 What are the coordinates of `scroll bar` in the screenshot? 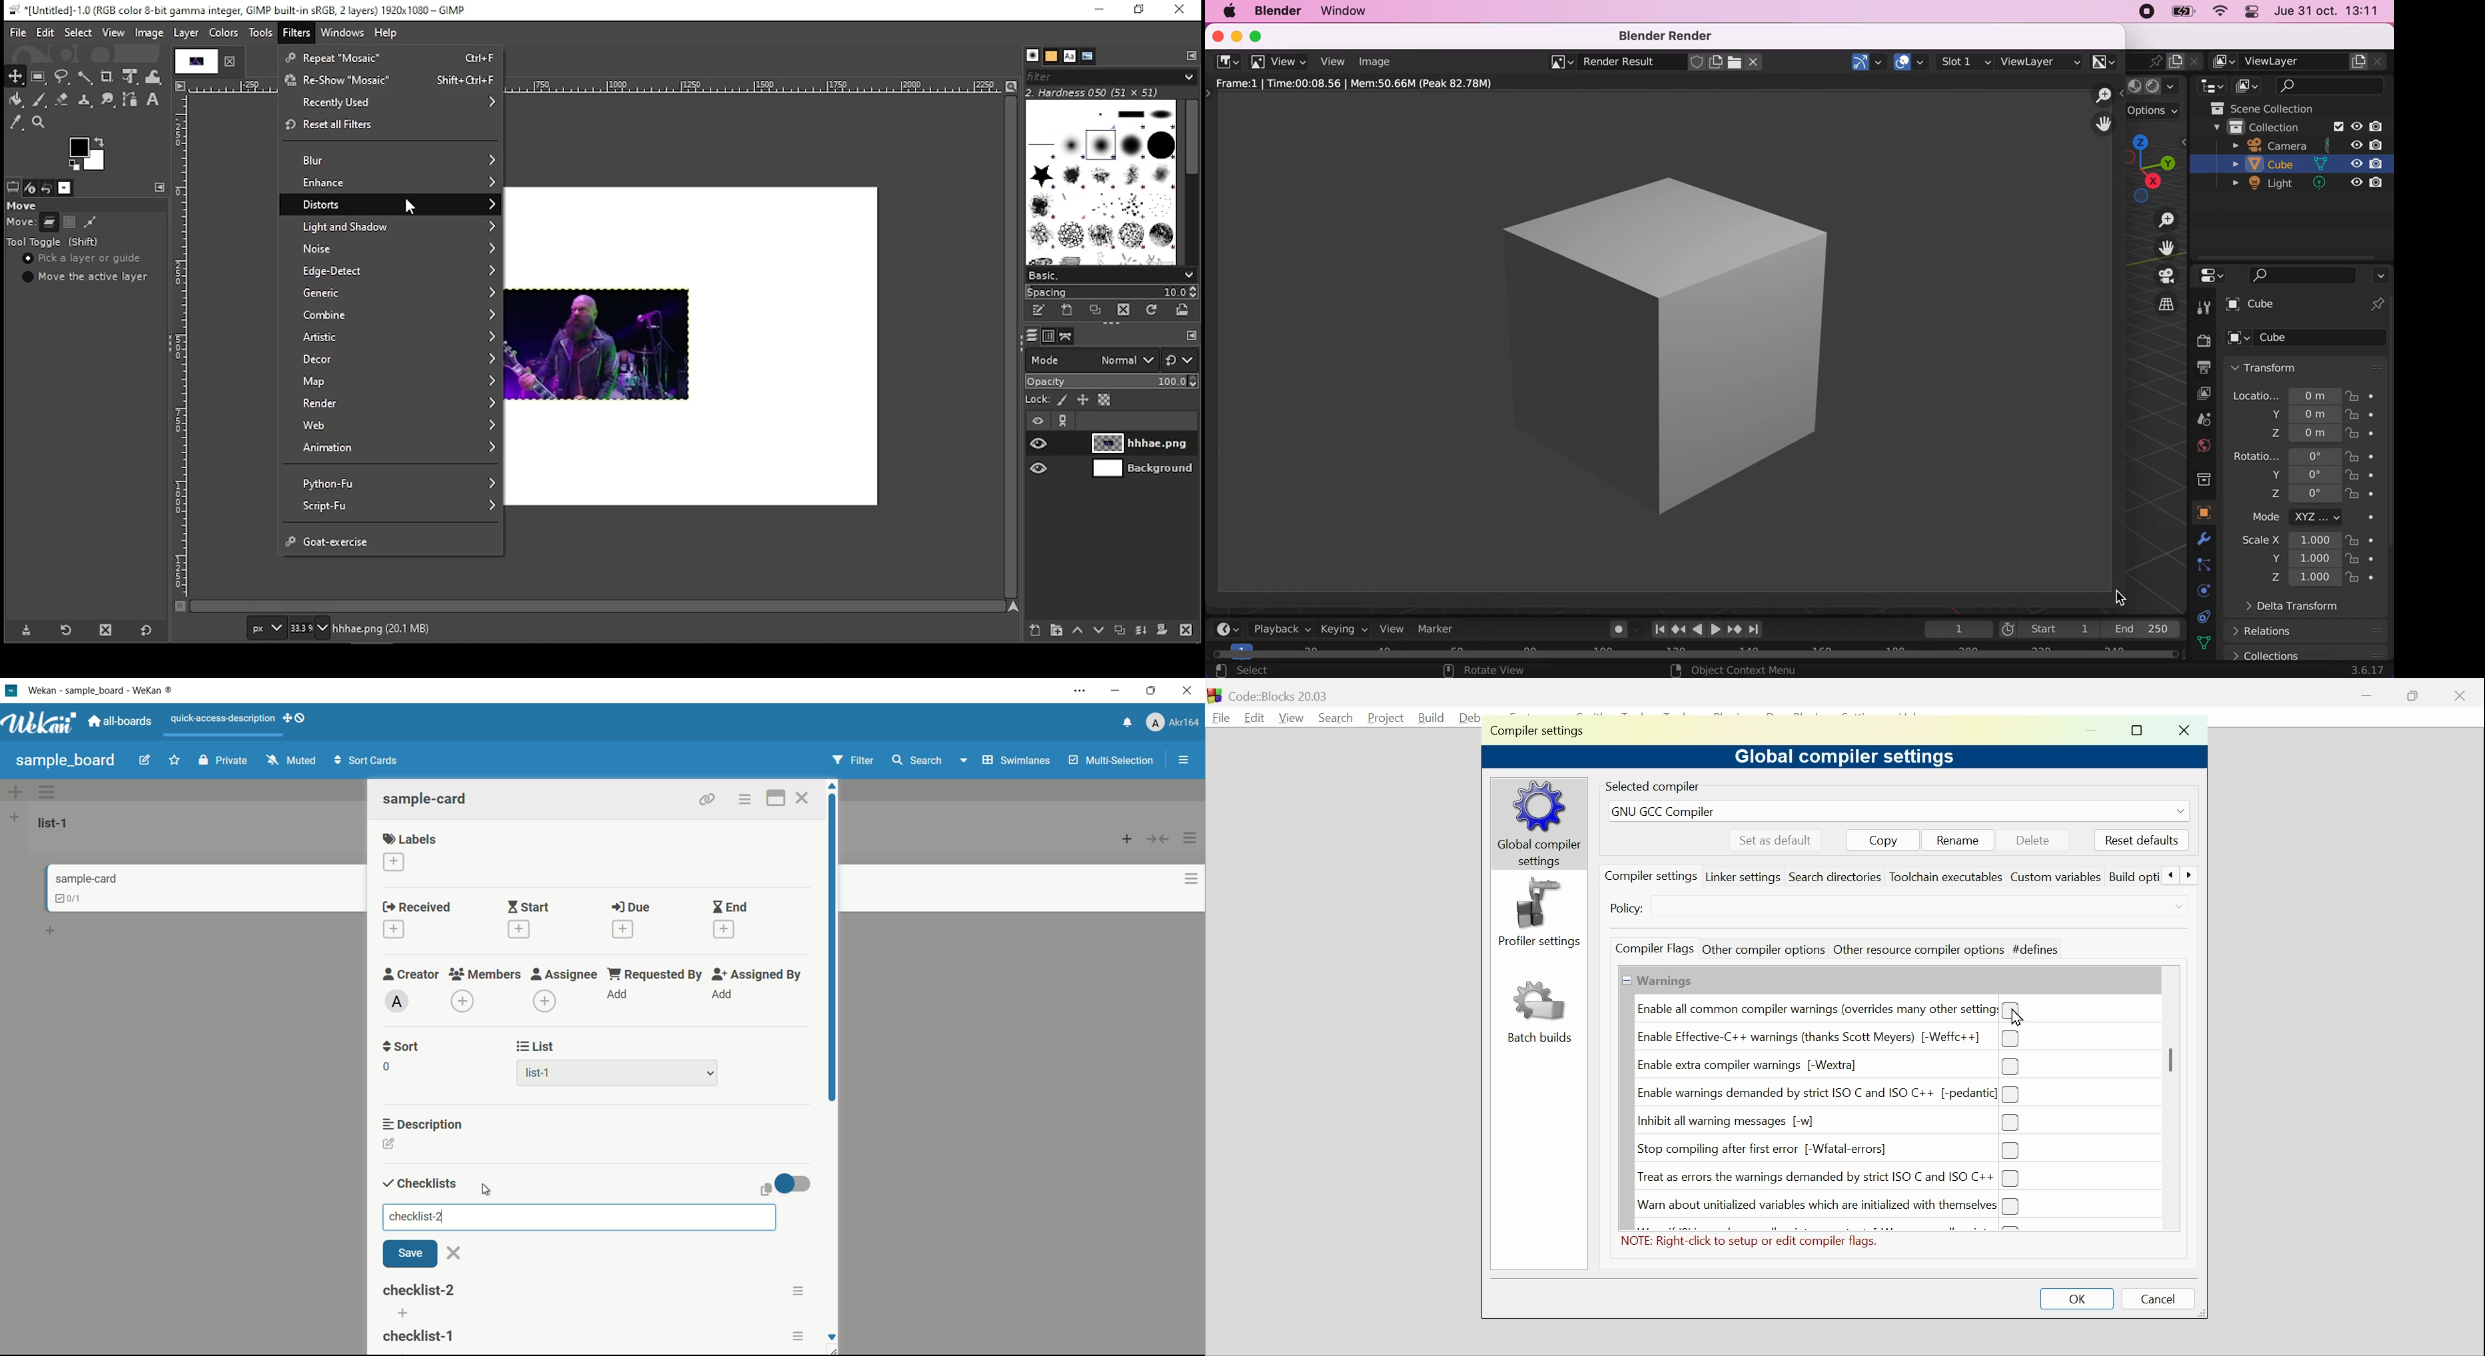 It's located at (1013, 347).